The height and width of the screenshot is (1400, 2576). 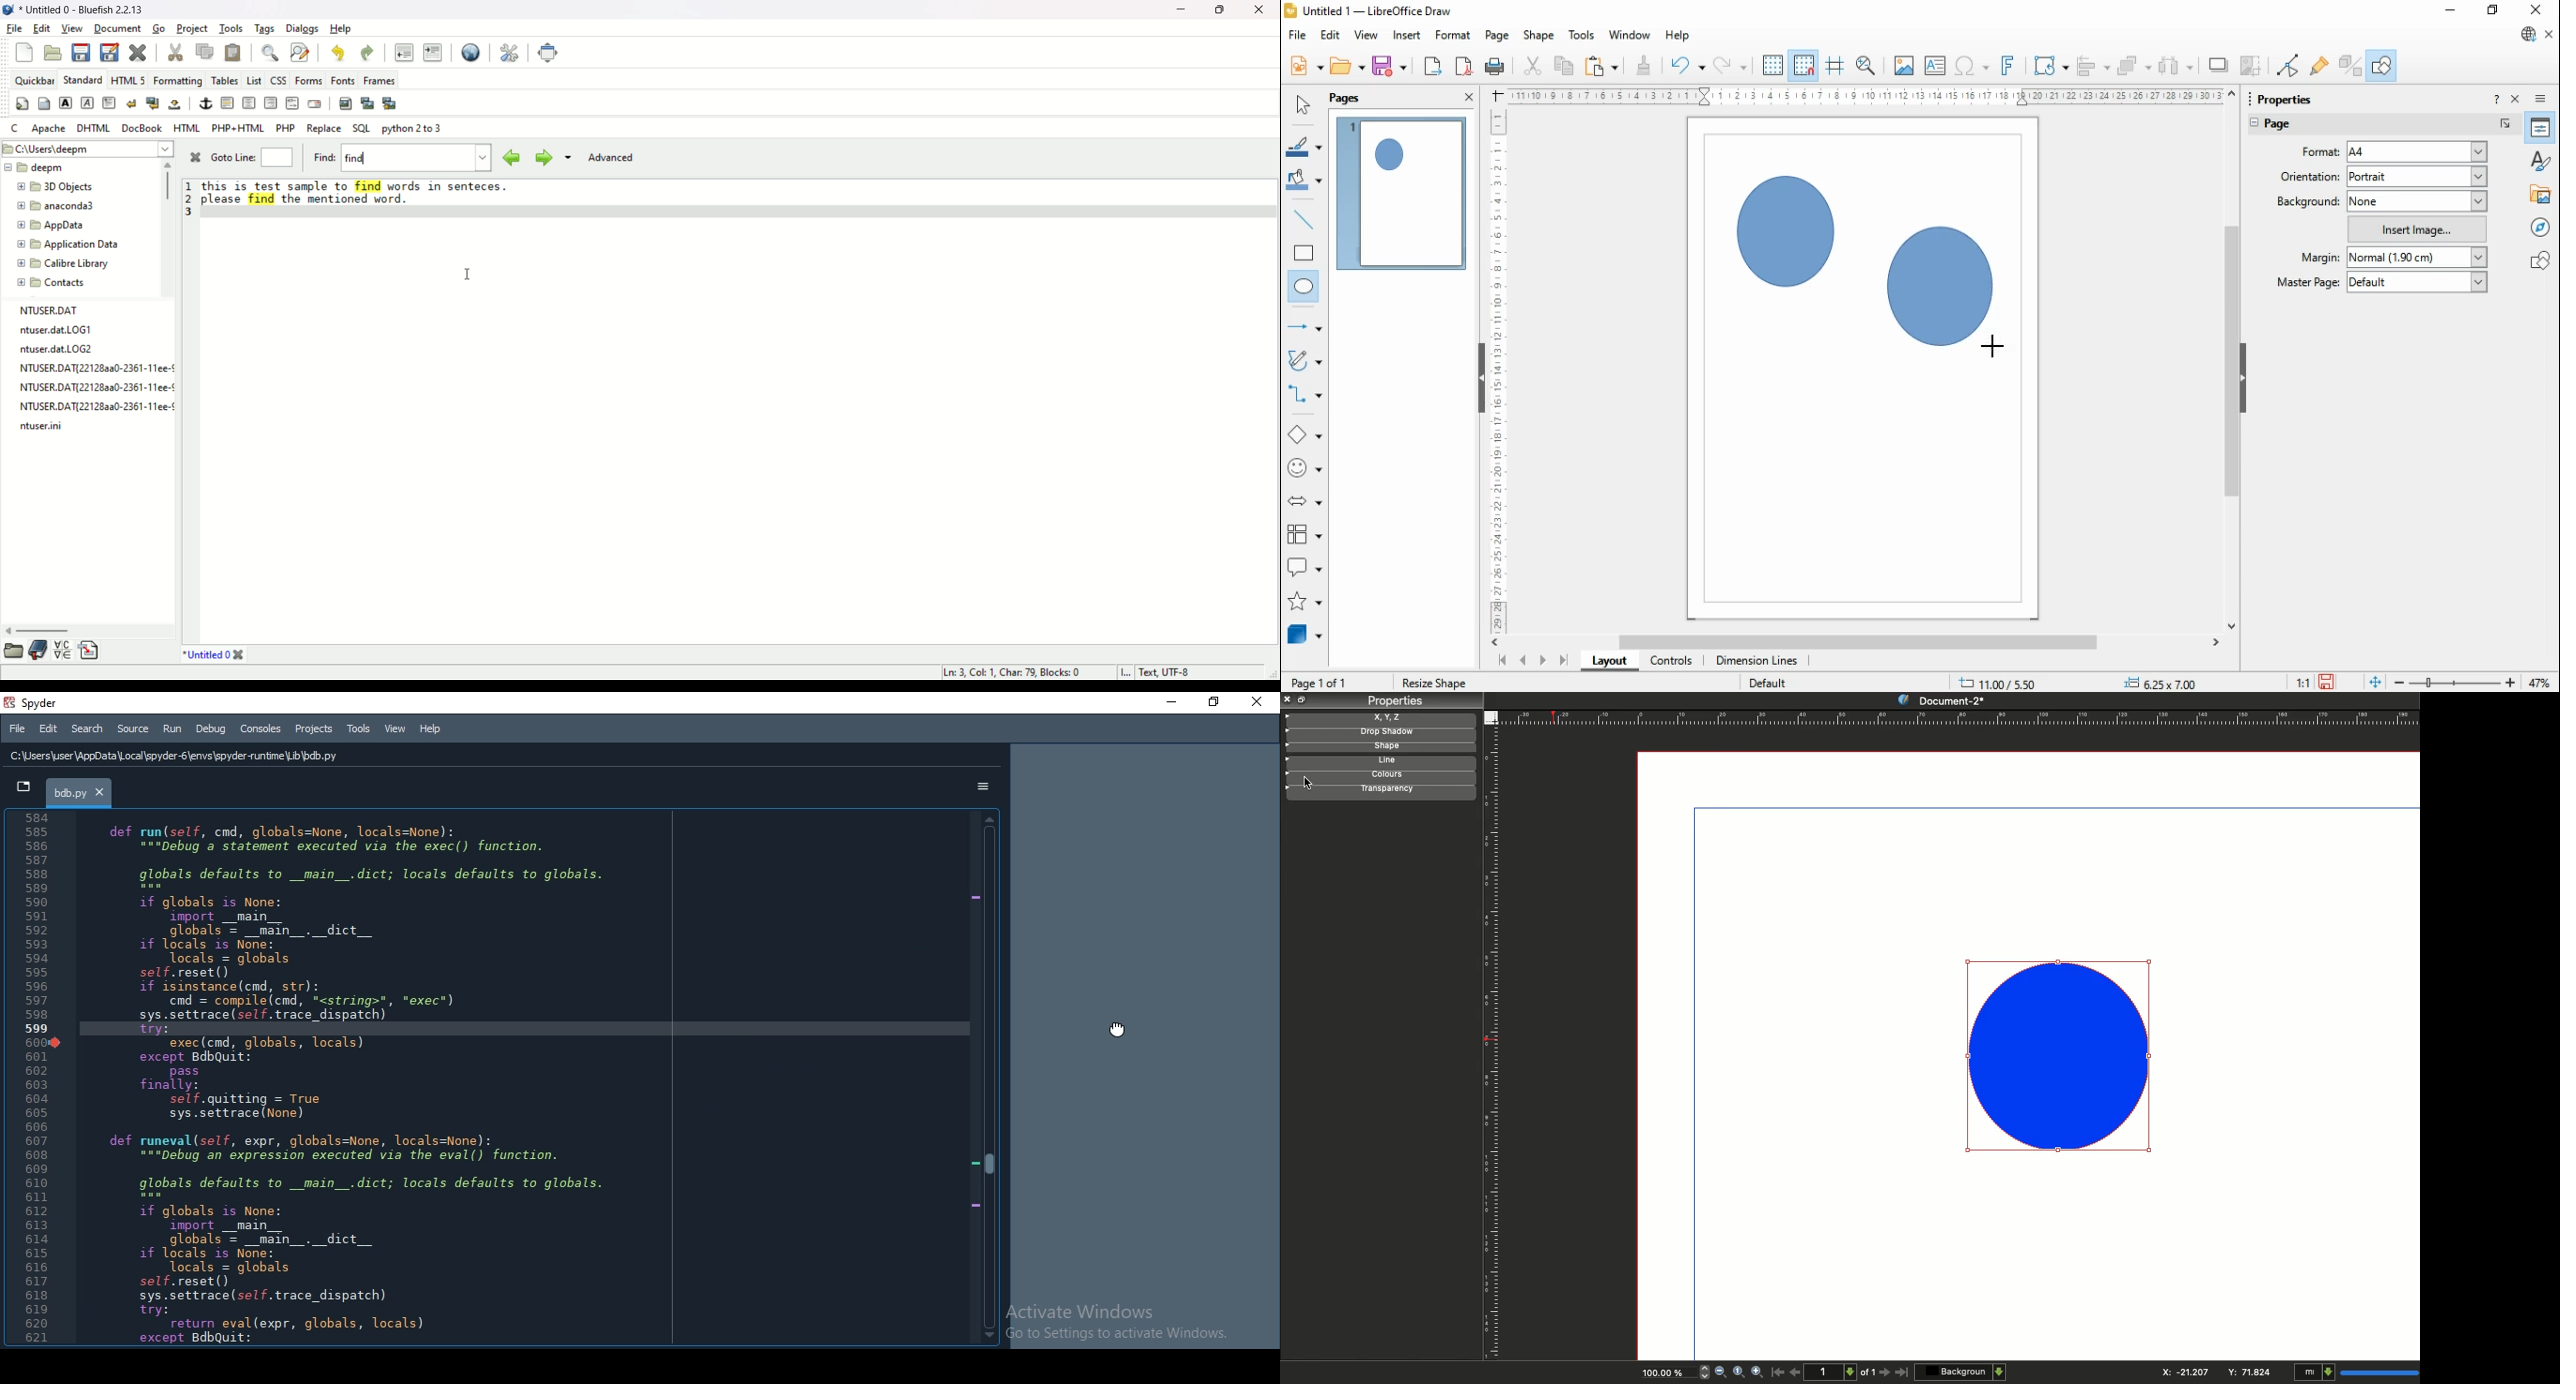 I want to click on previous page, so click(x=1524, y=661).